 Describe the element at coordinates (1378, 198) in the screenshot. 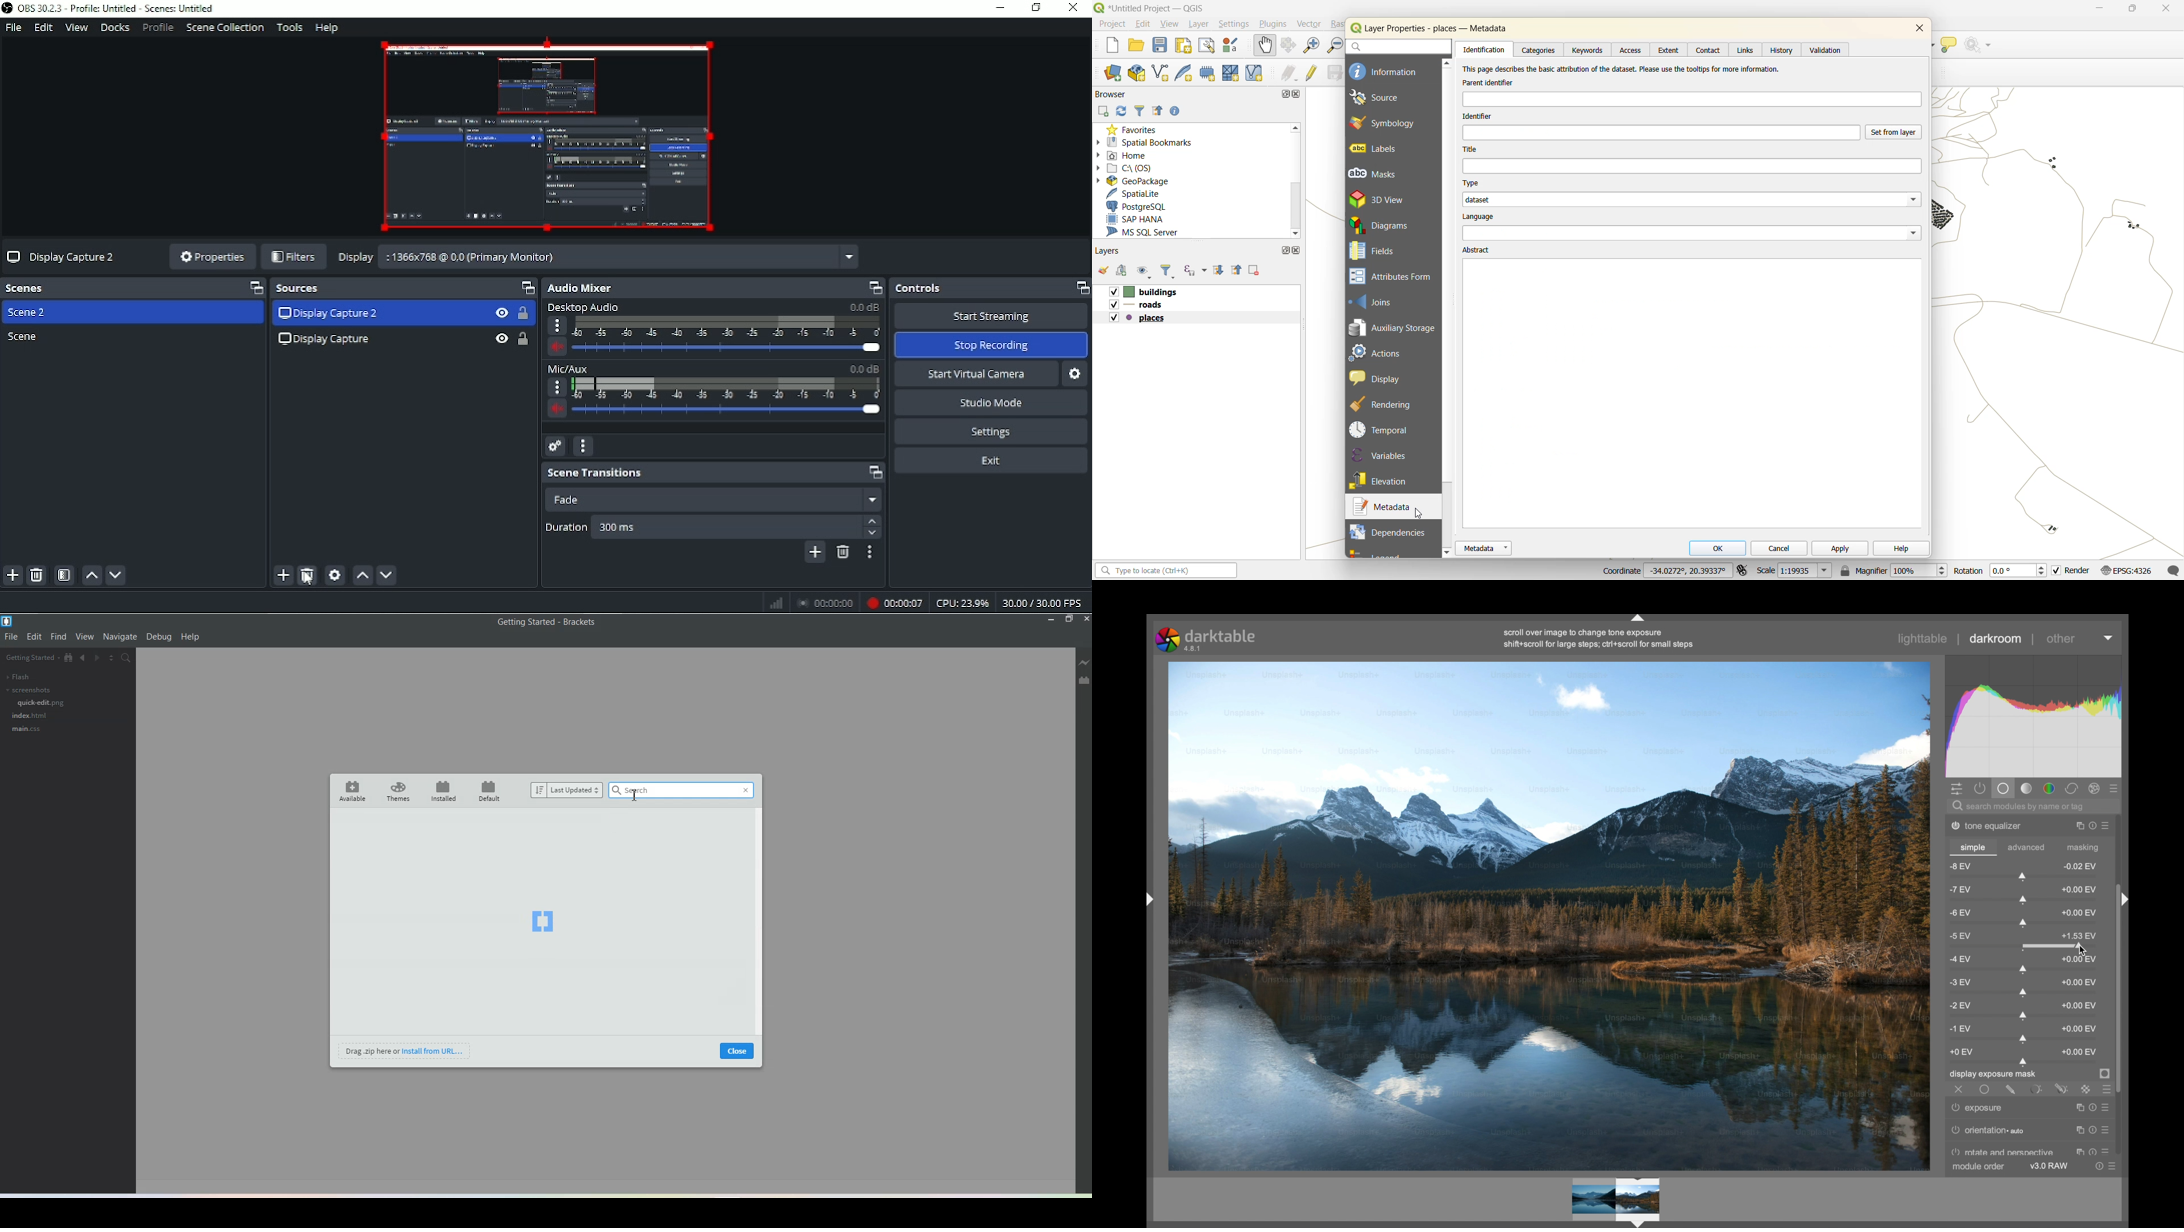

I see `3d view` at that location.